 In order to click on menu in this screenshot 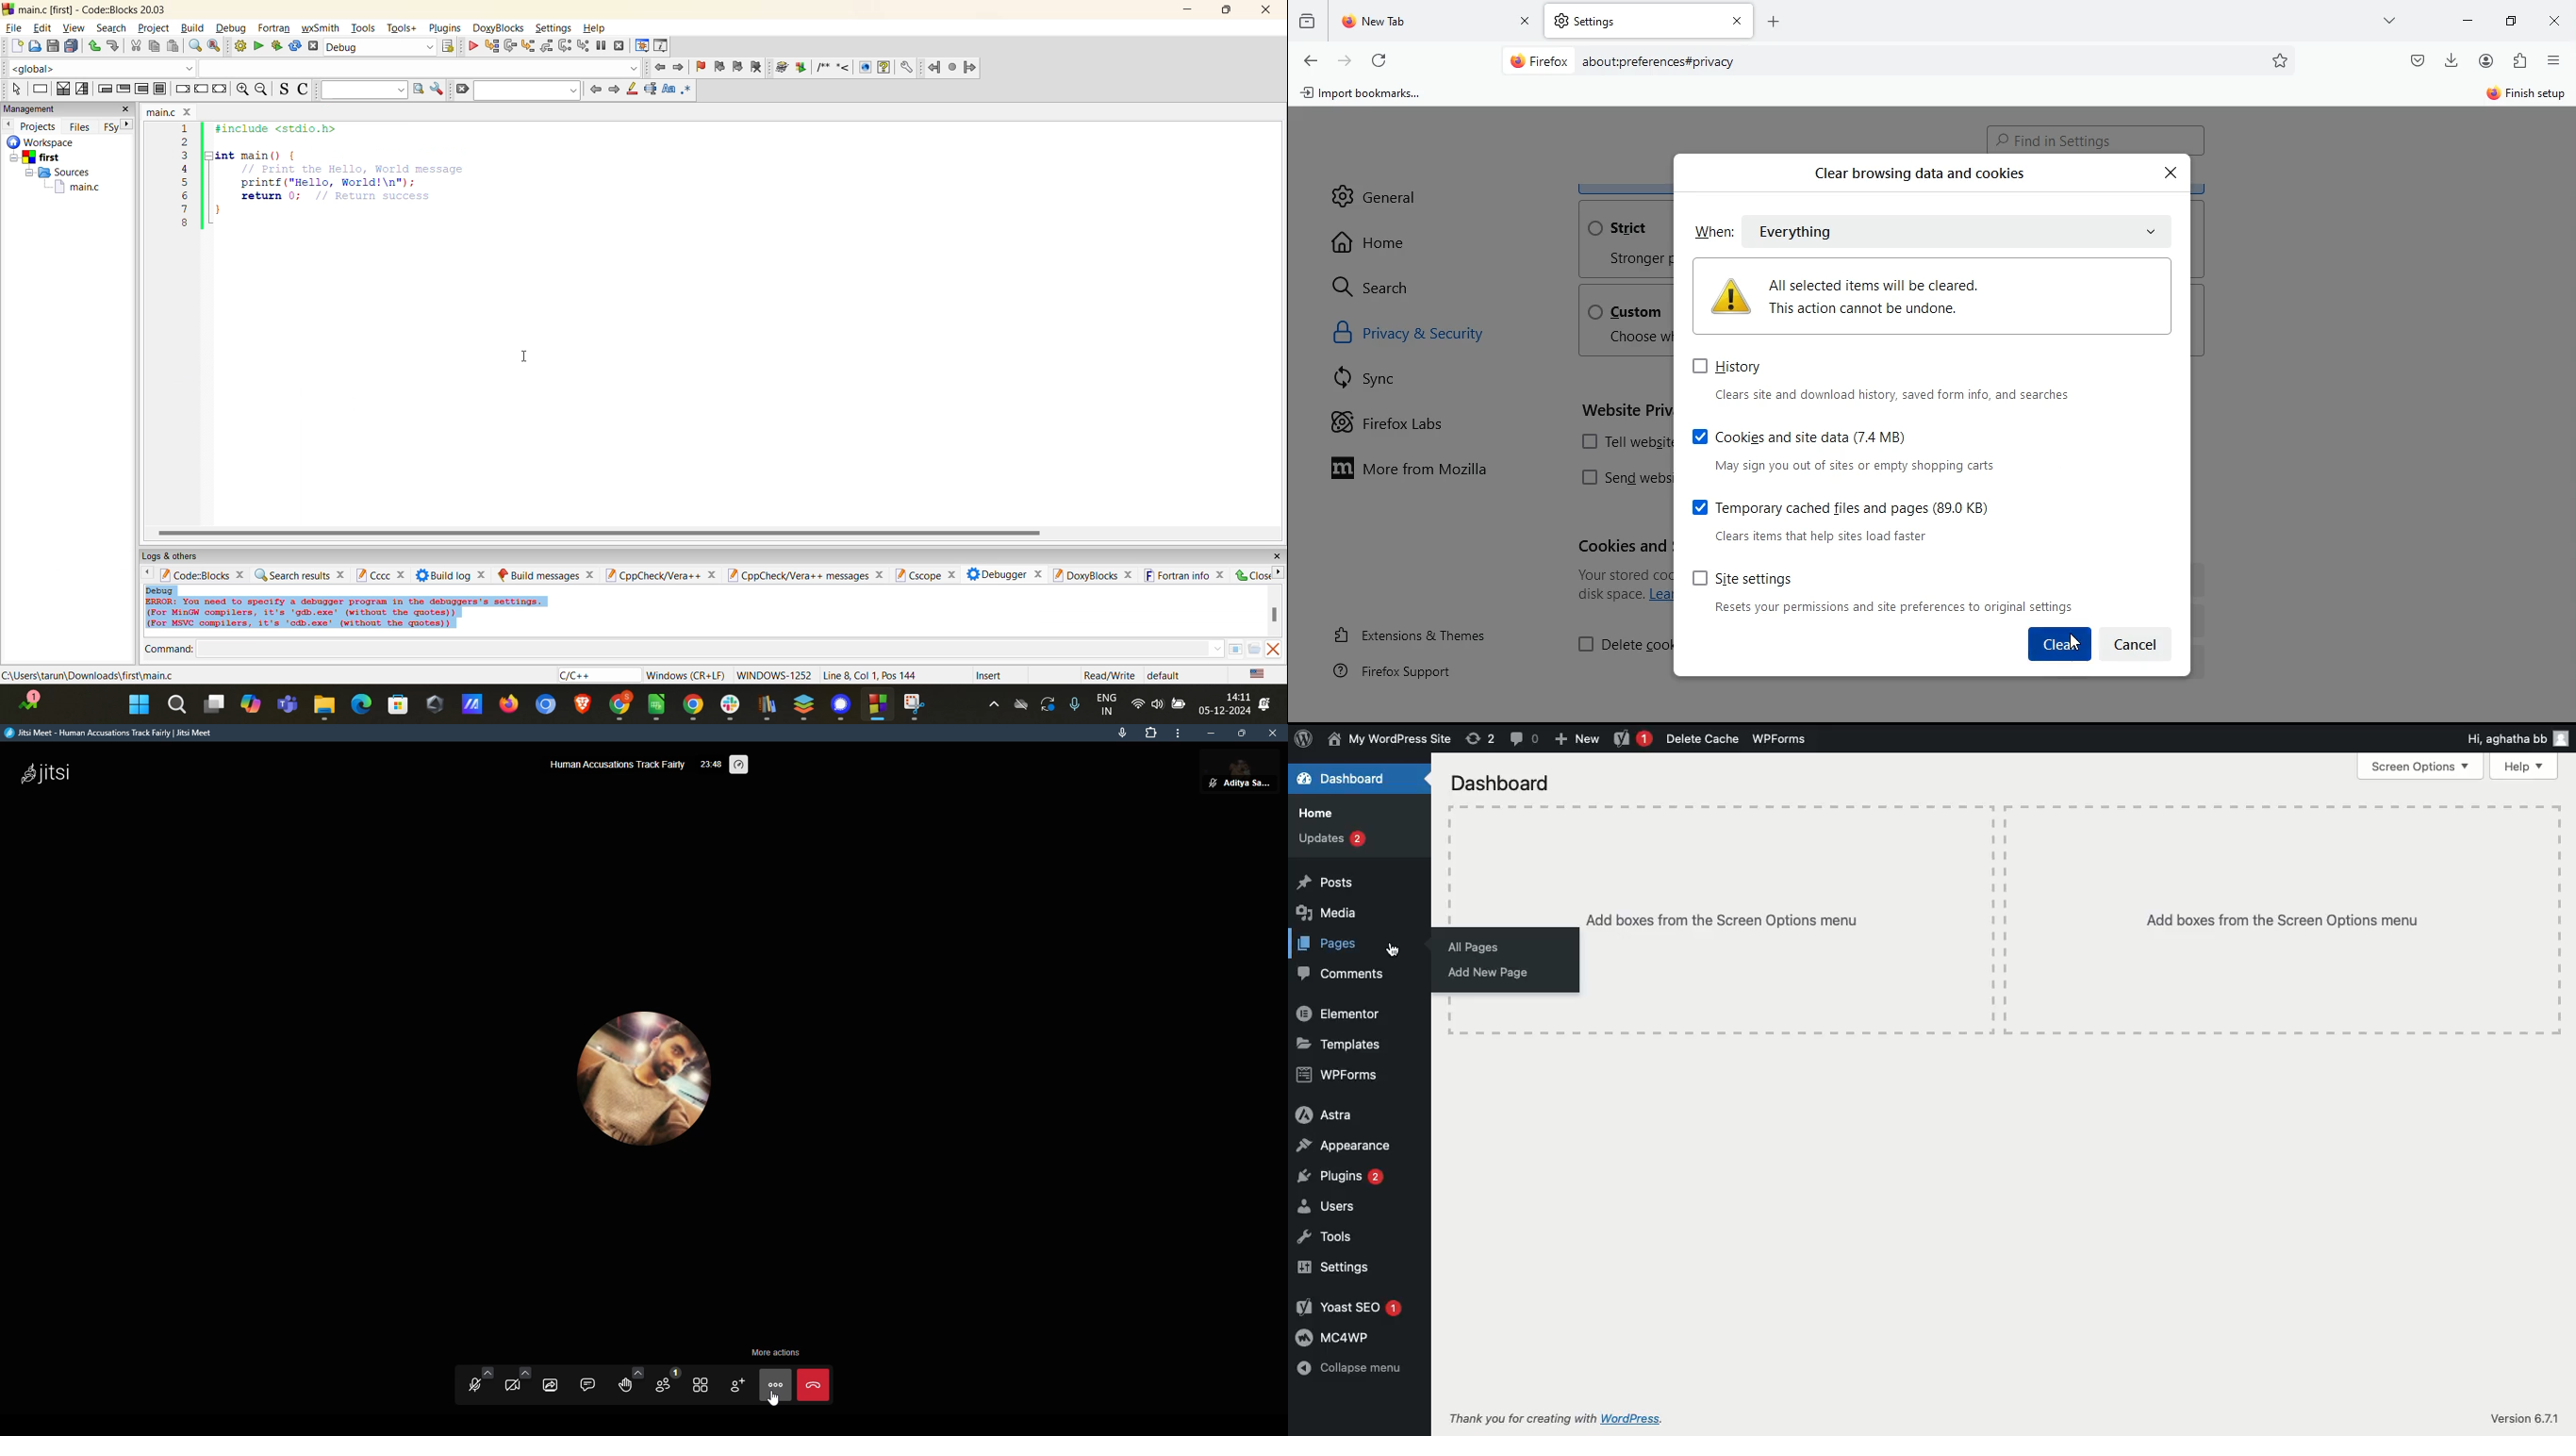, I will do `click(2554, 60)`.